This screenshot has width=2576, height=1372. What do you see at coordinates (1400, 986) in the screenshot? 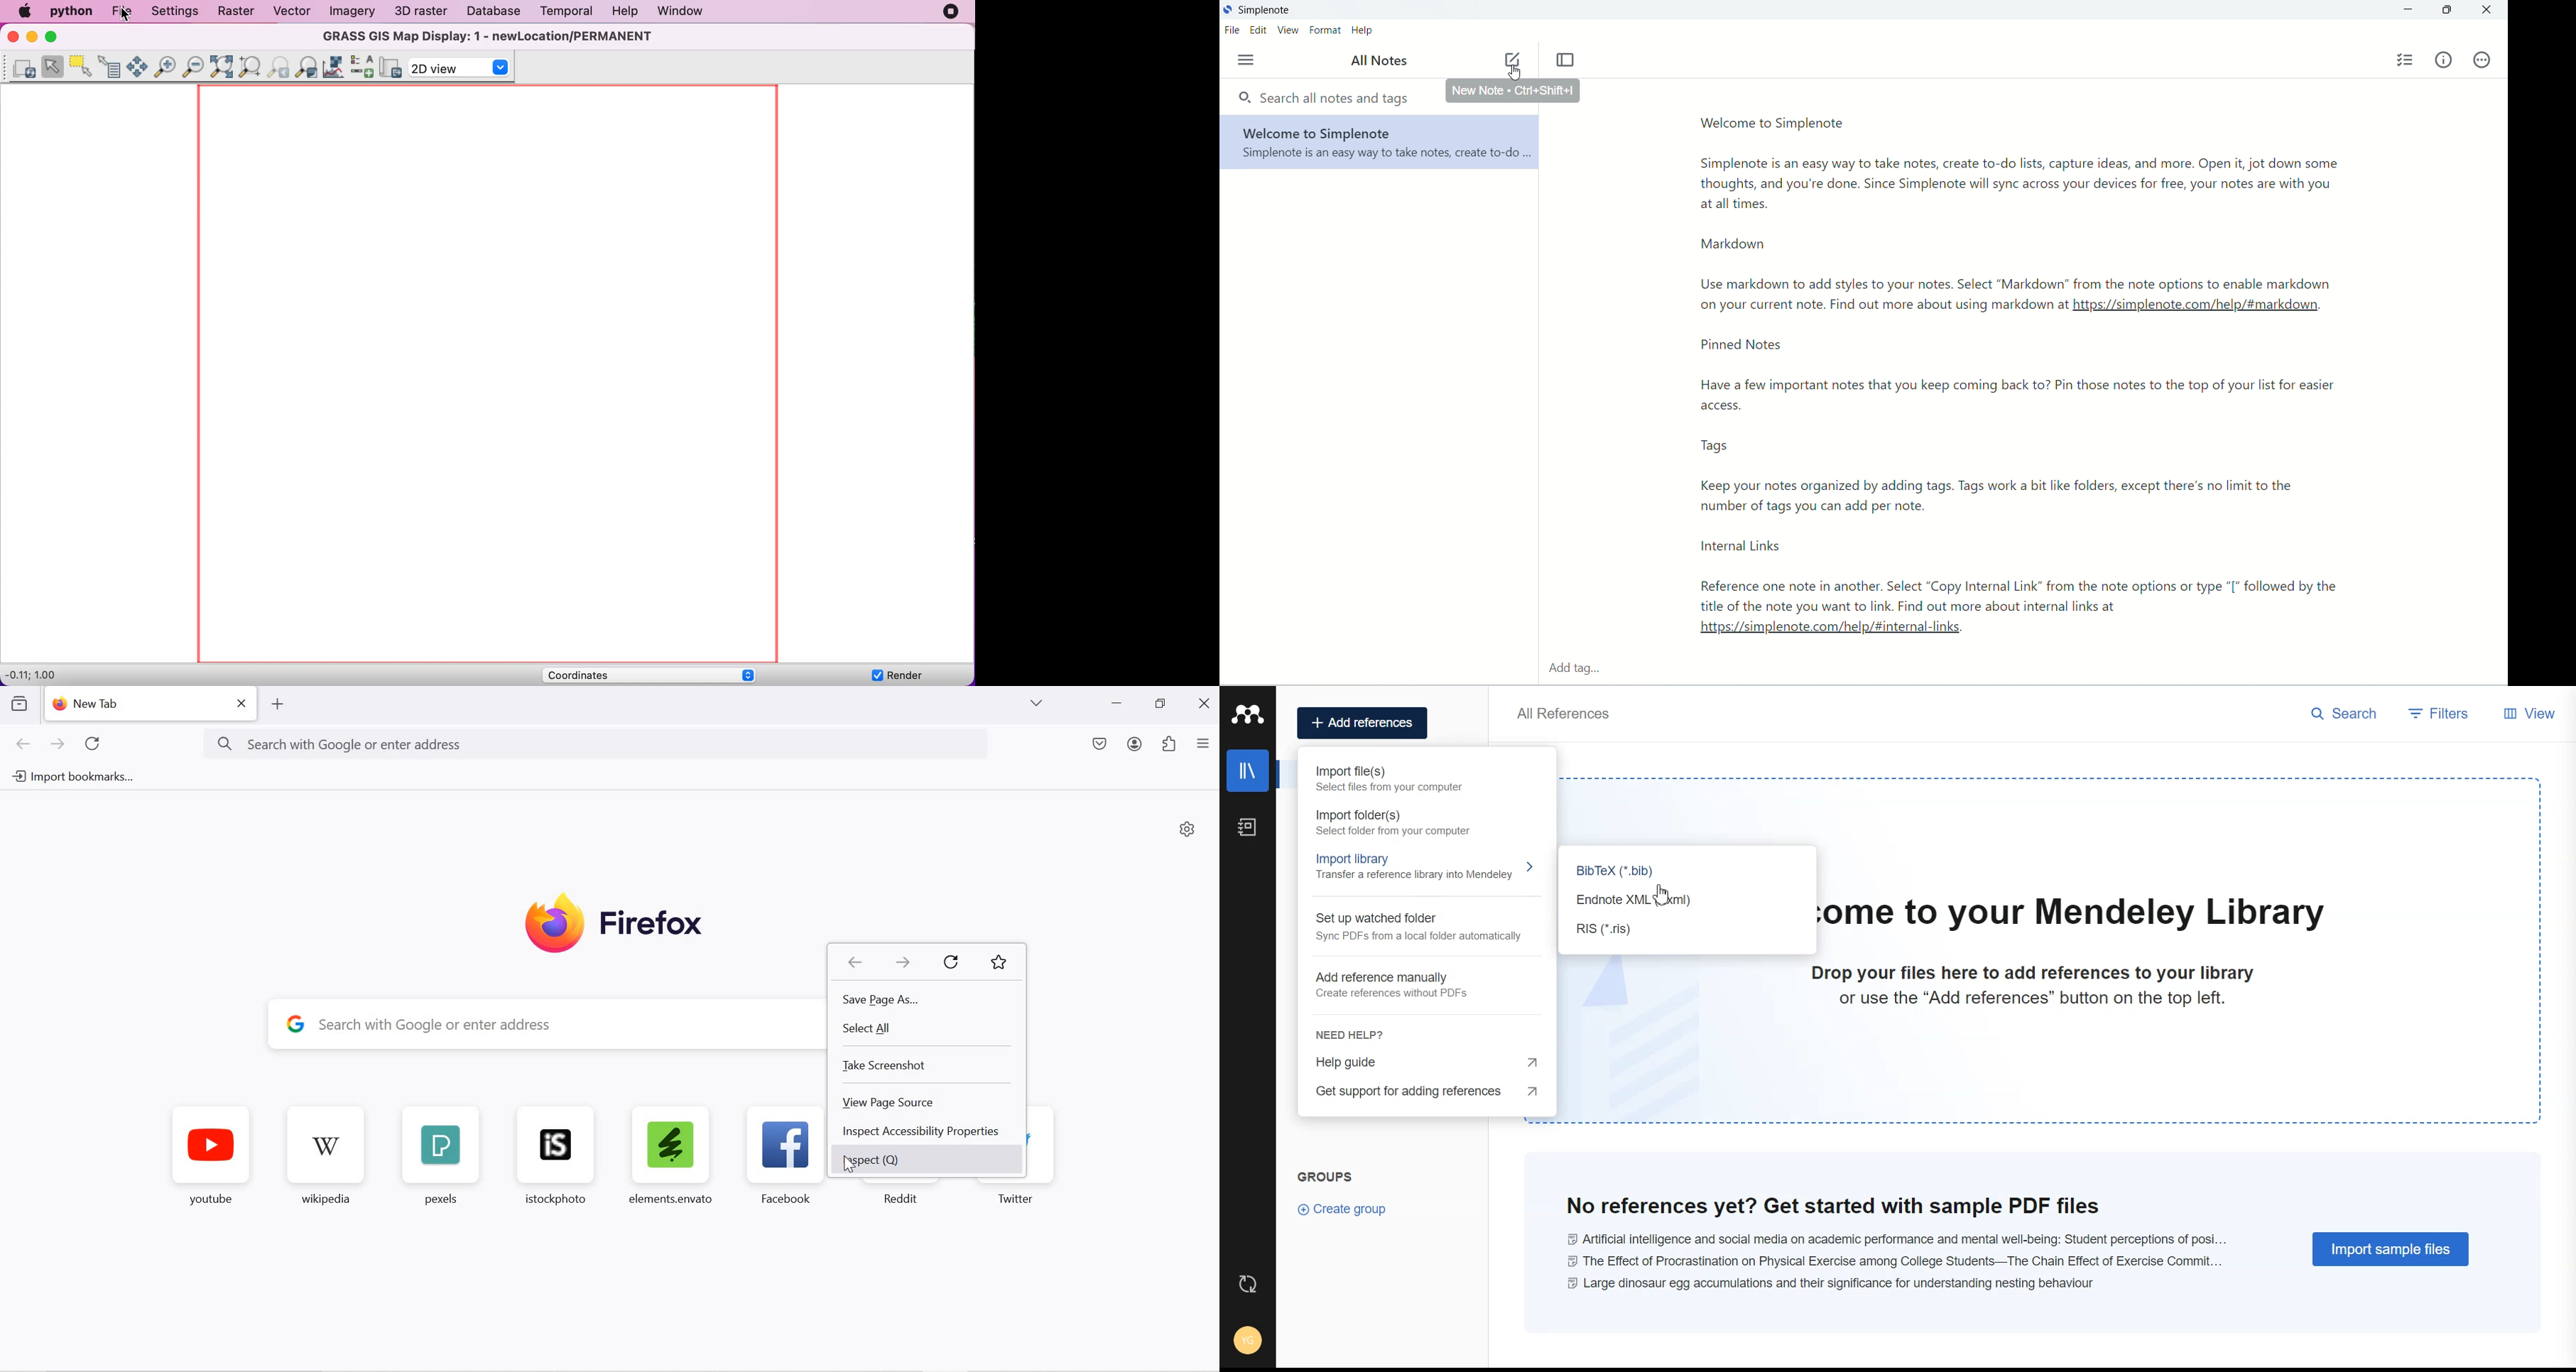
I see `Add reference manually
Create references without PDFs` at bounding box center [1400, 986].